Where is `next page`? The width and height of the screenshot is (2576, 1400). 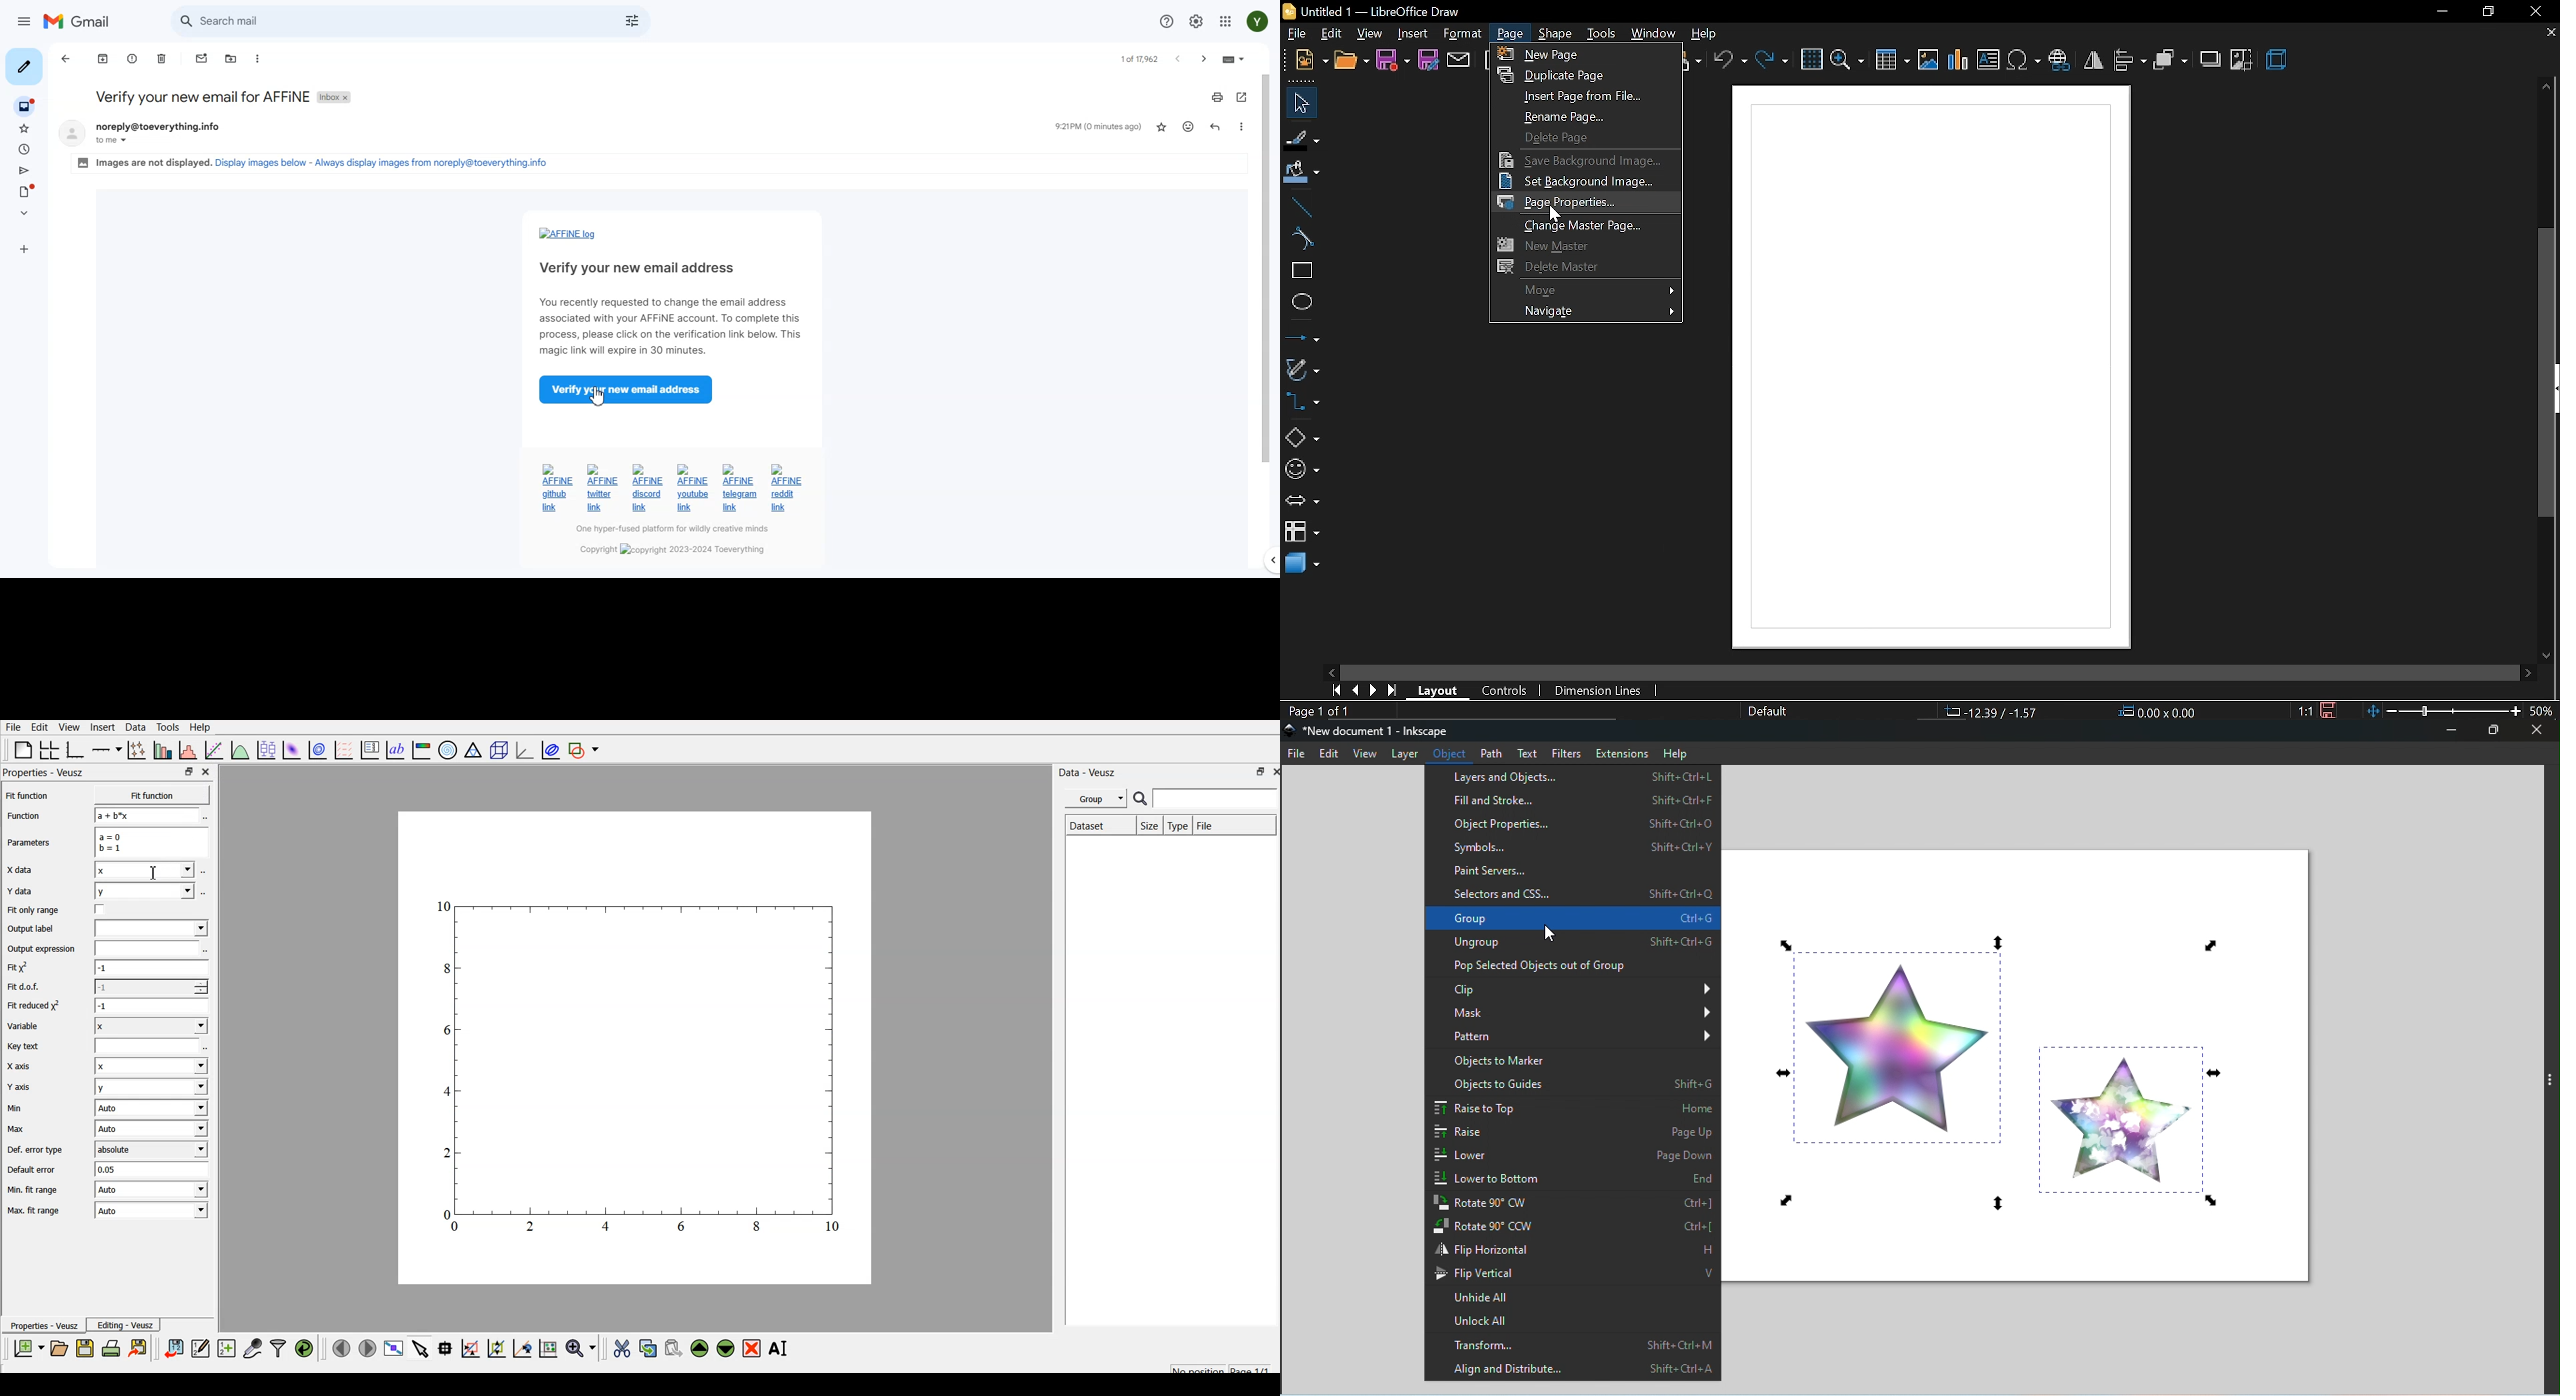 next page is located at coordinates (1376, 692).